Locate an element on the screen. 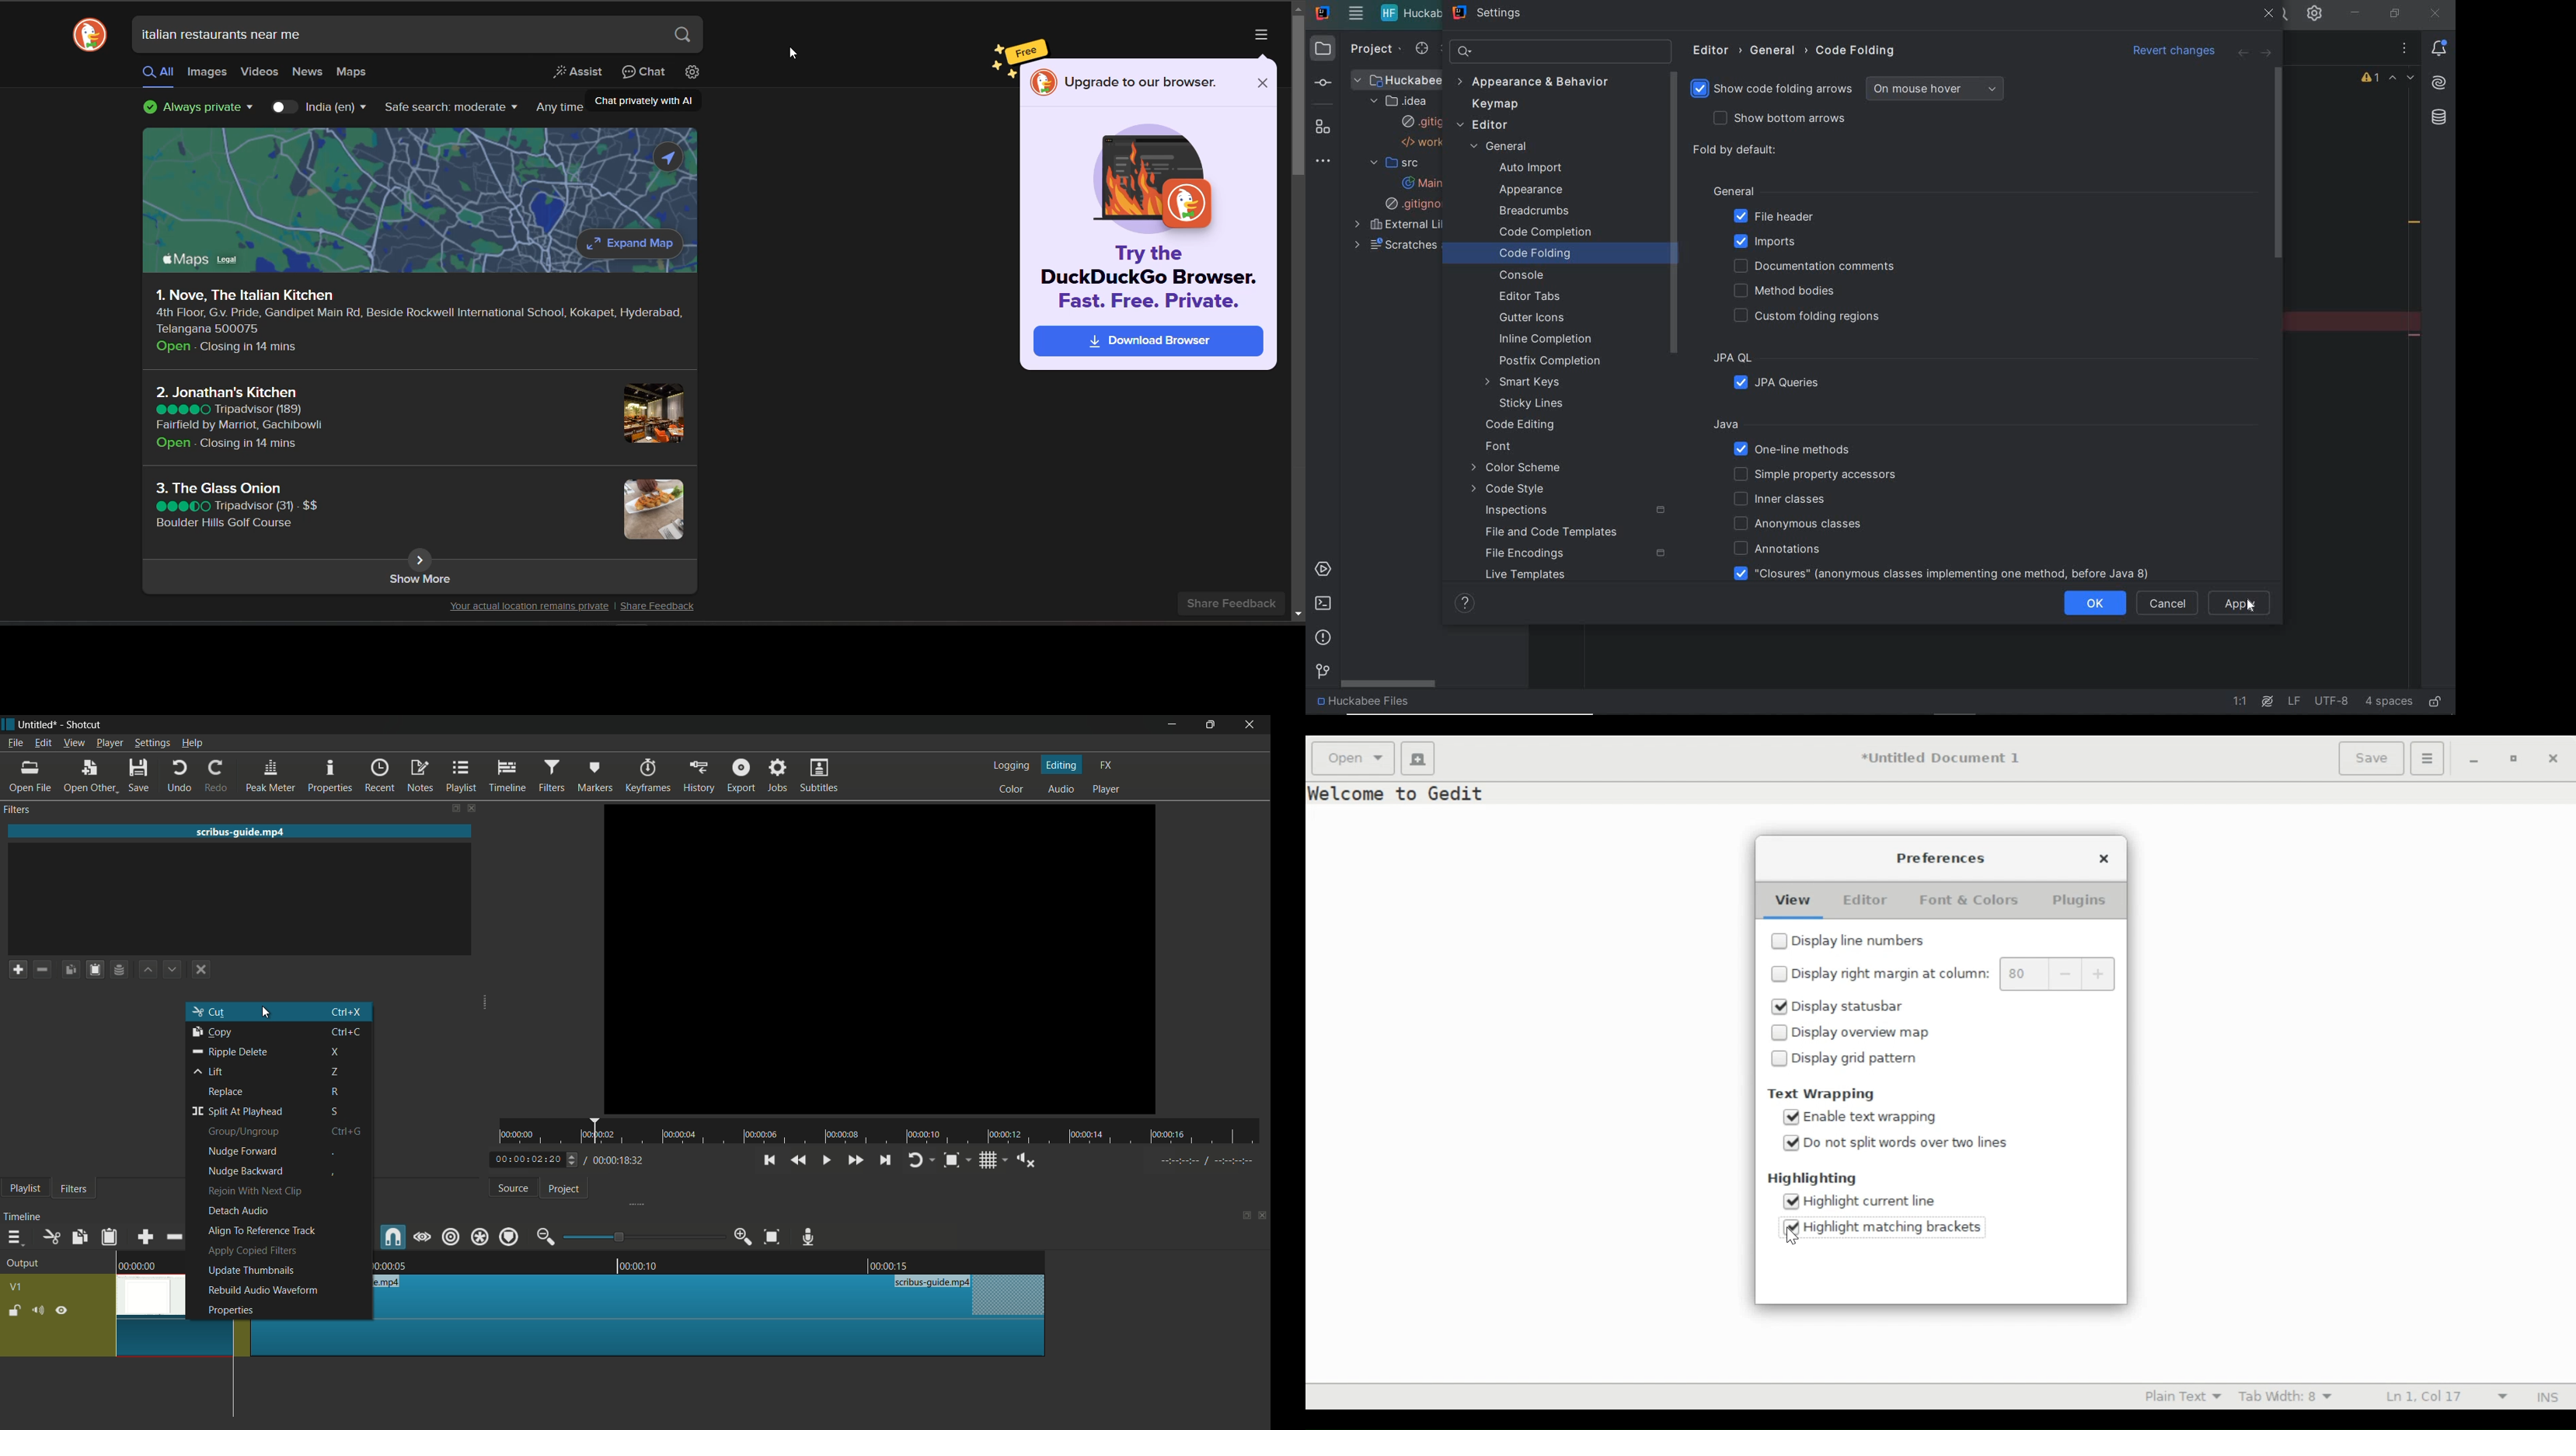  current time is located at coordinates (526, 1160).